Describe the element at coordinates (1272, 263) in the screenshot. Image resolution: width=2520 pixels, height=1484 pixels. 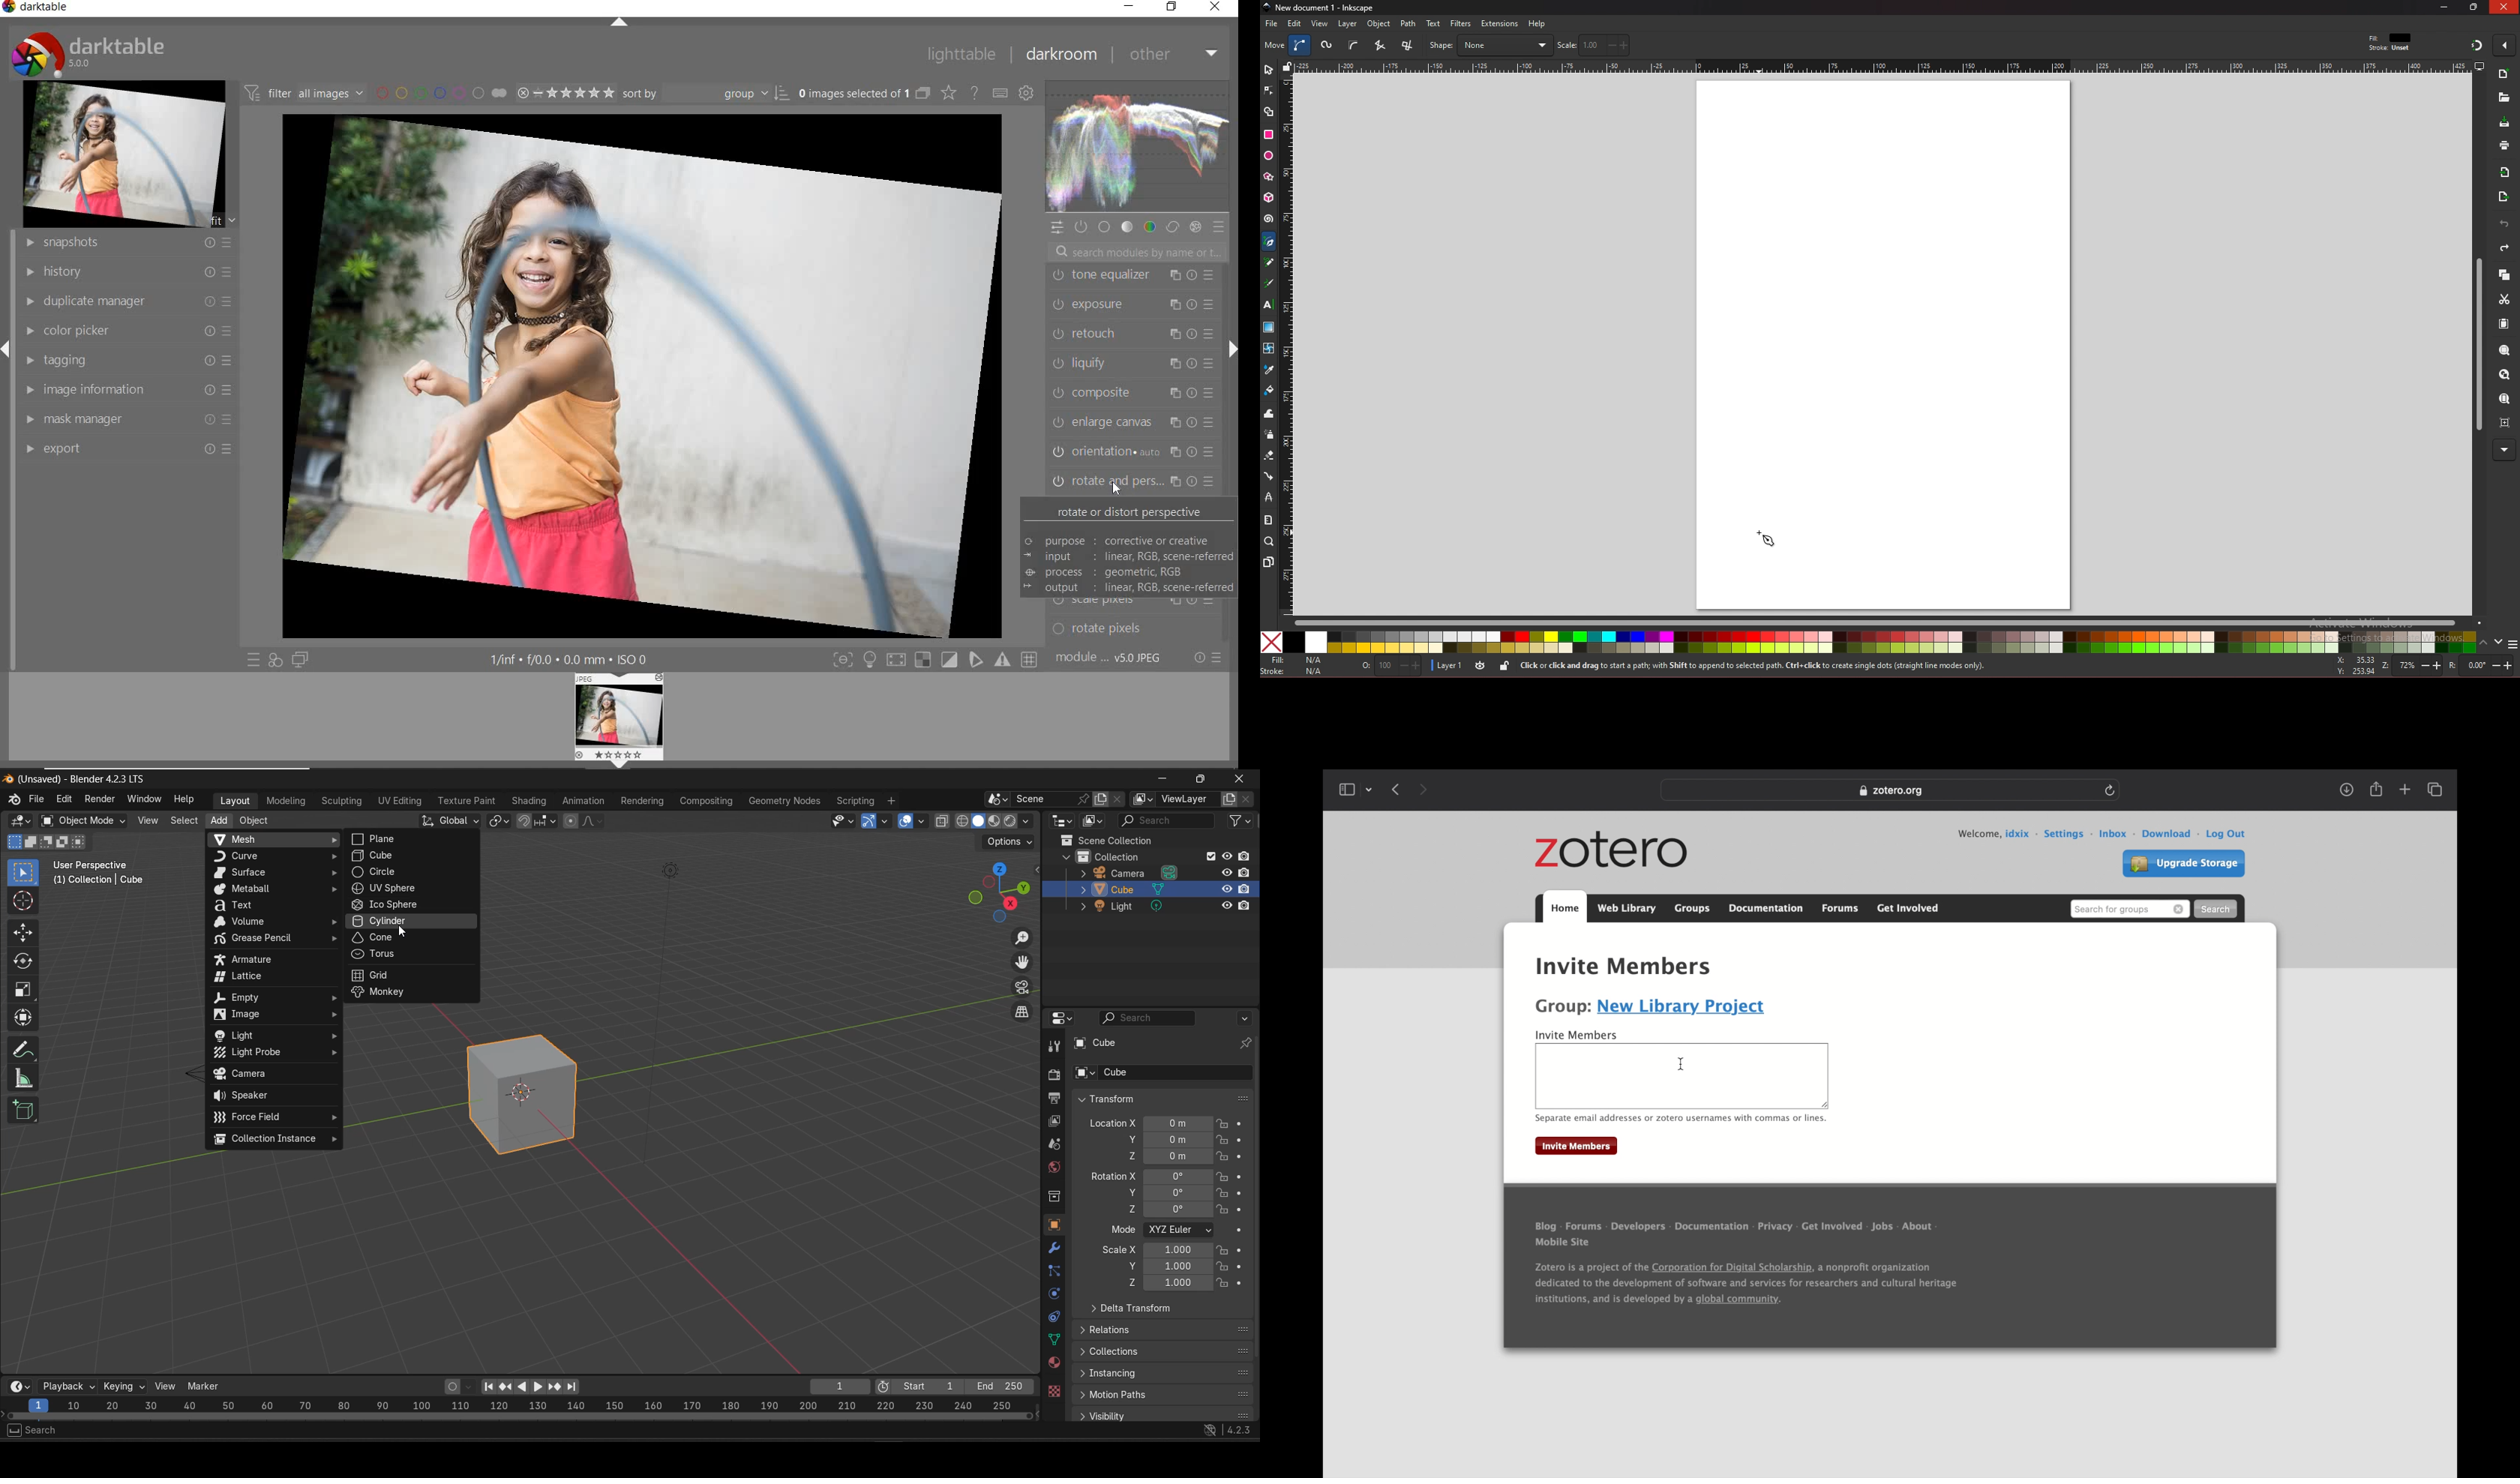
I see `pencil` at that location.